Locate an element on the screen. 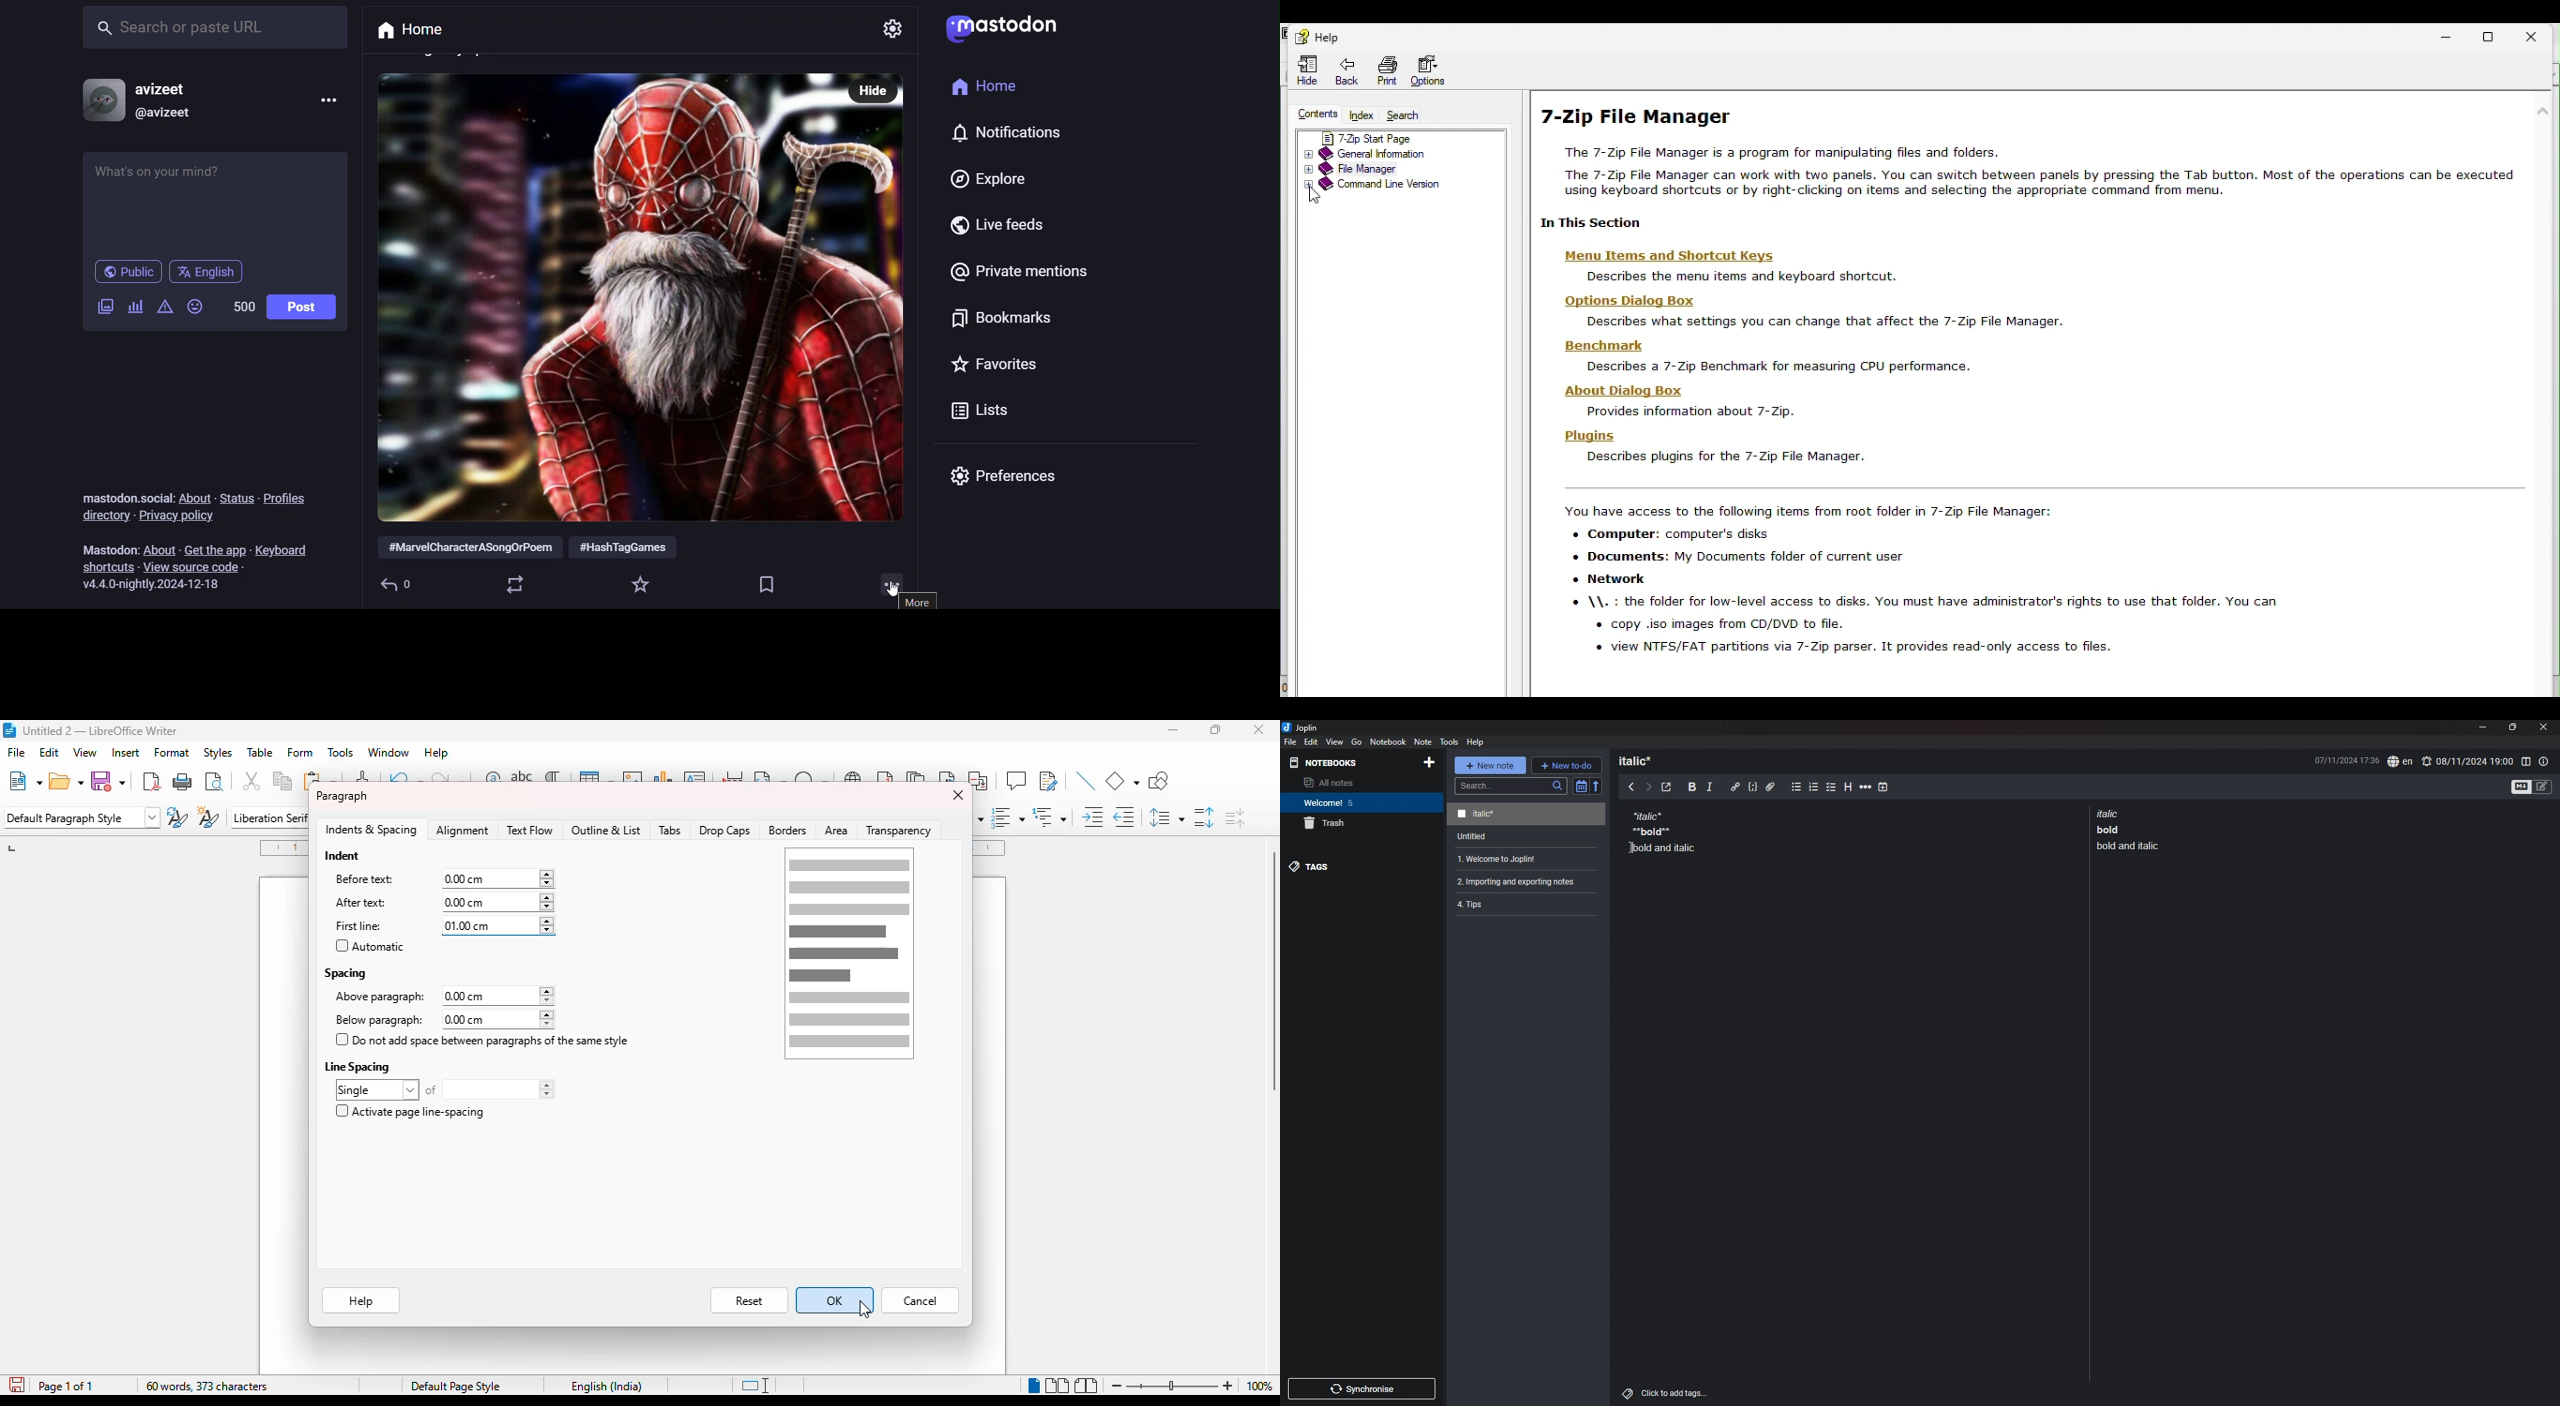 Image resolution: width=2576 pixels, height=1428 pixels. indents & spacing is located at coordinates (372, 830).